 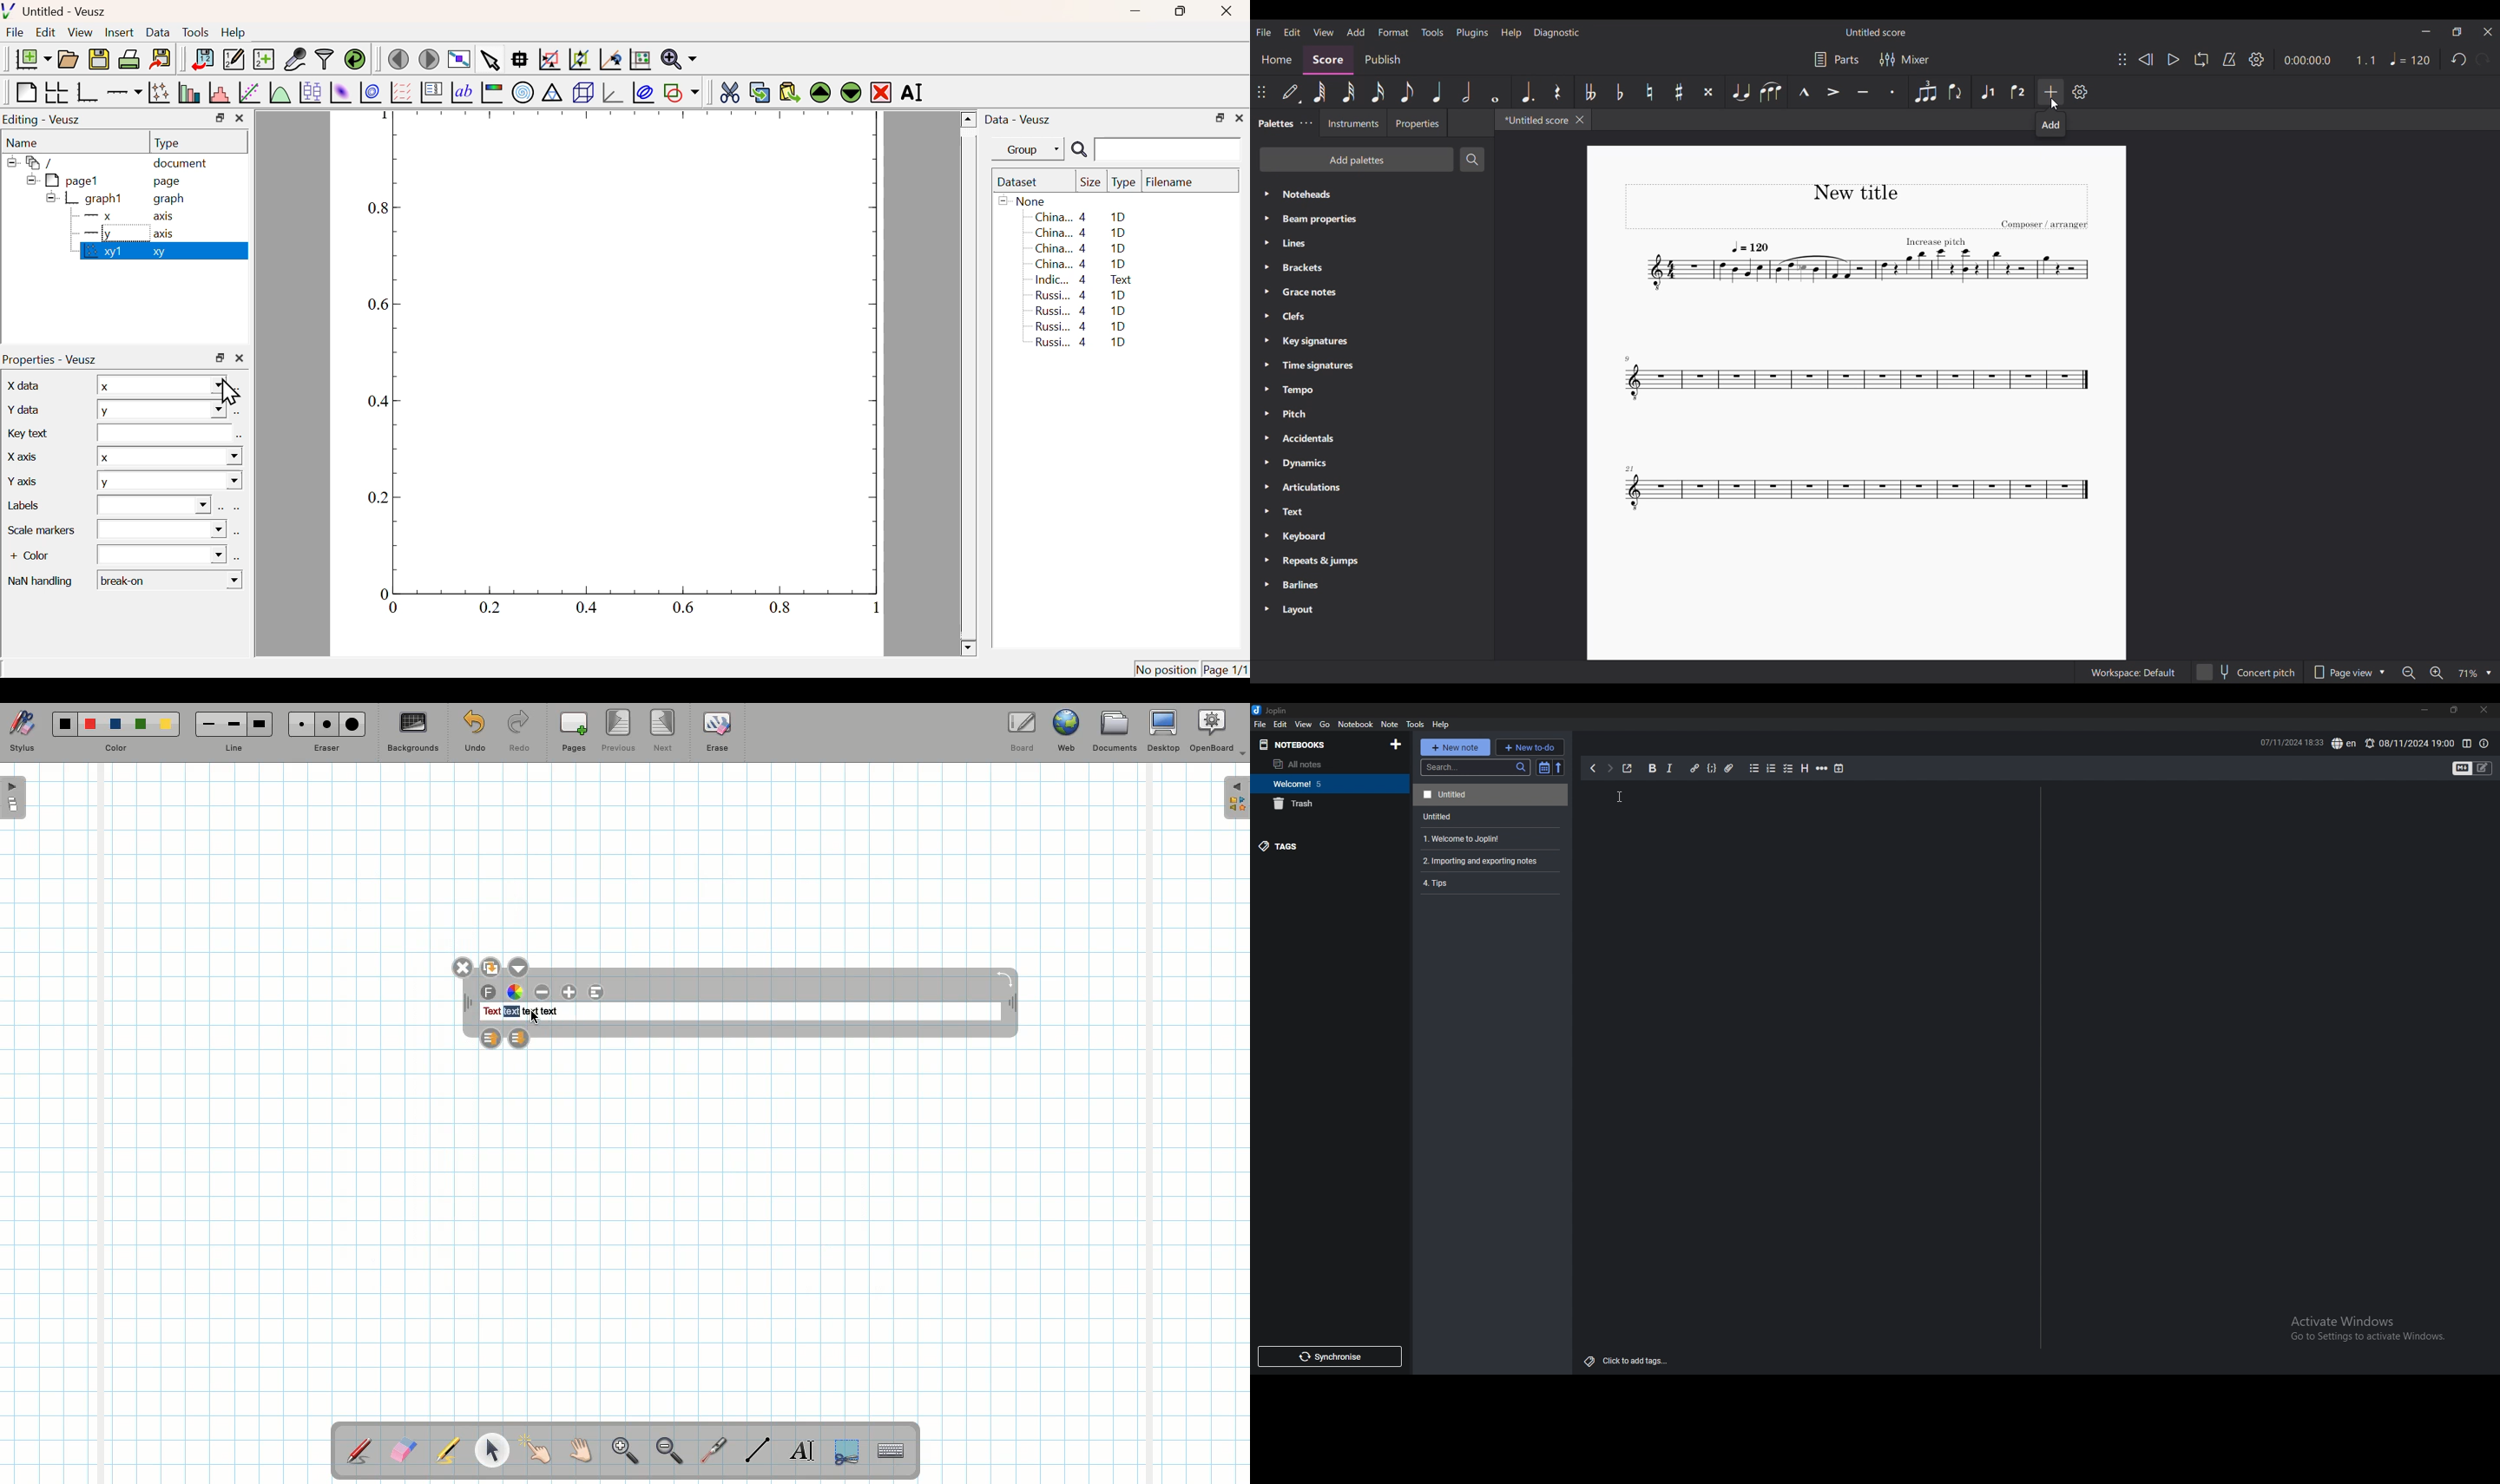 What do you see at coordinates (1488, 837) in the screenshot?
I see `1. Welcome to Joplin!` at bounding box center [1488, 837].